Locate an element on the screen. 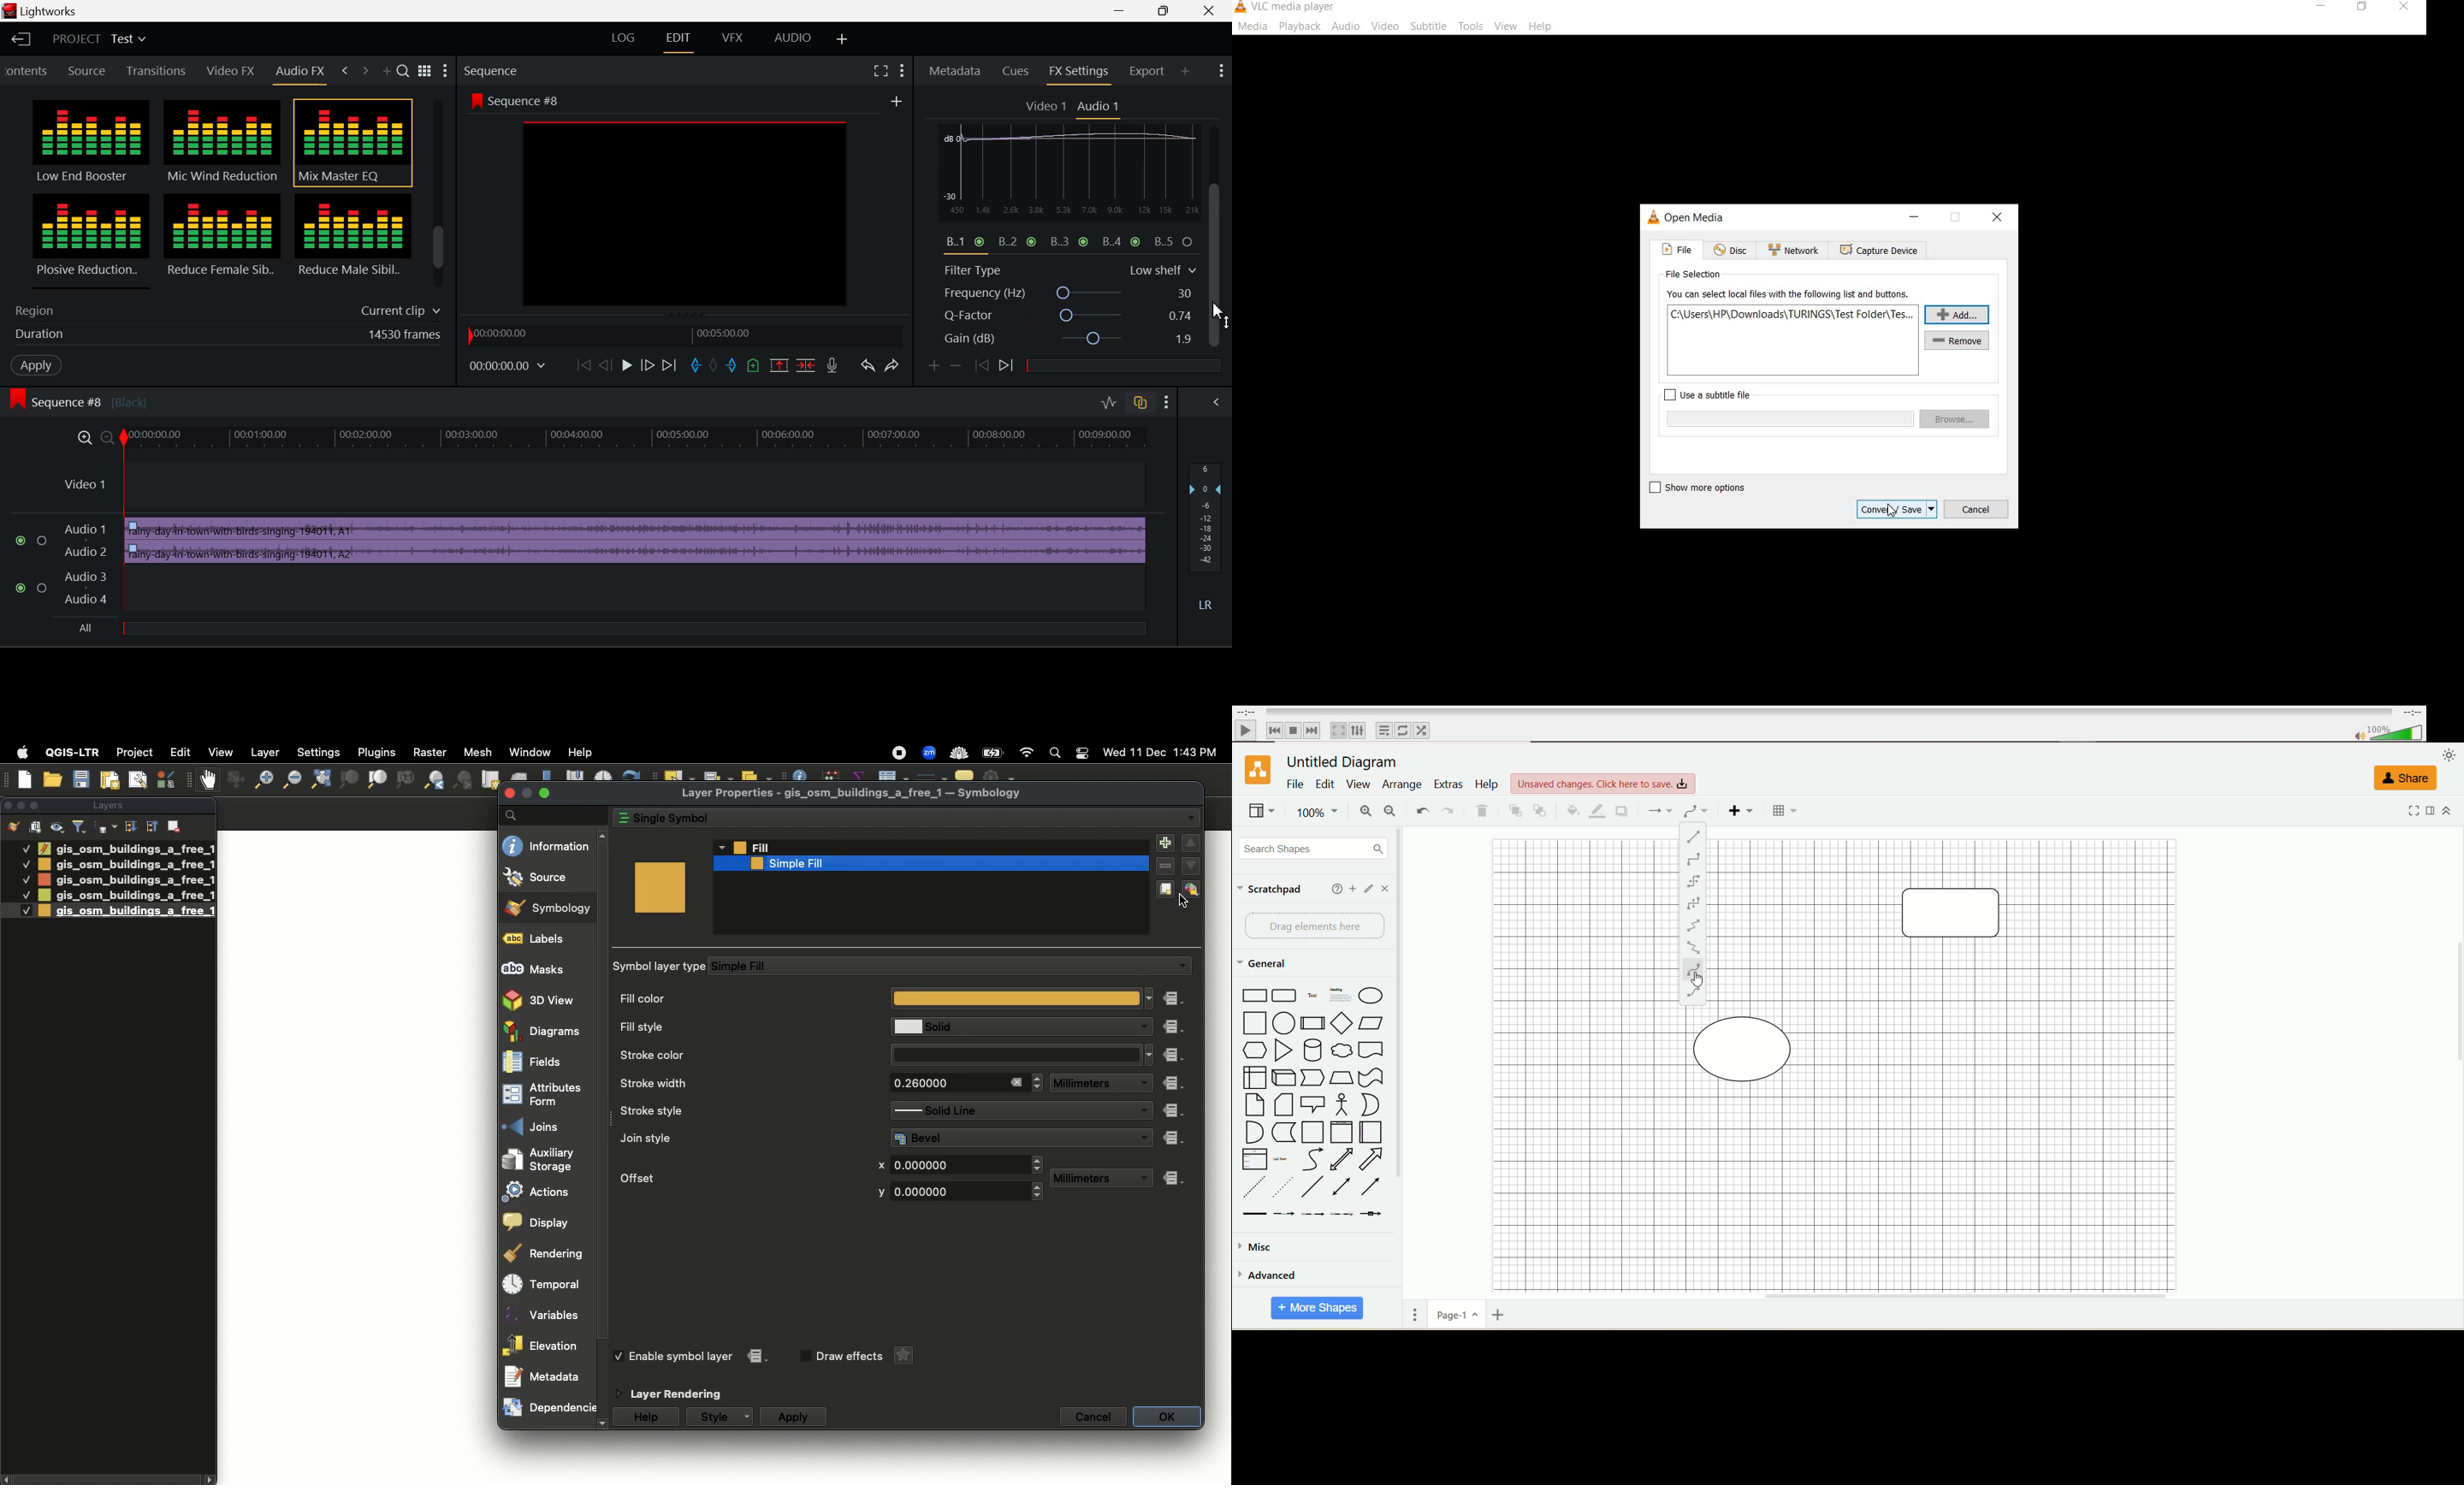   is located at coordinates (1177, 997).